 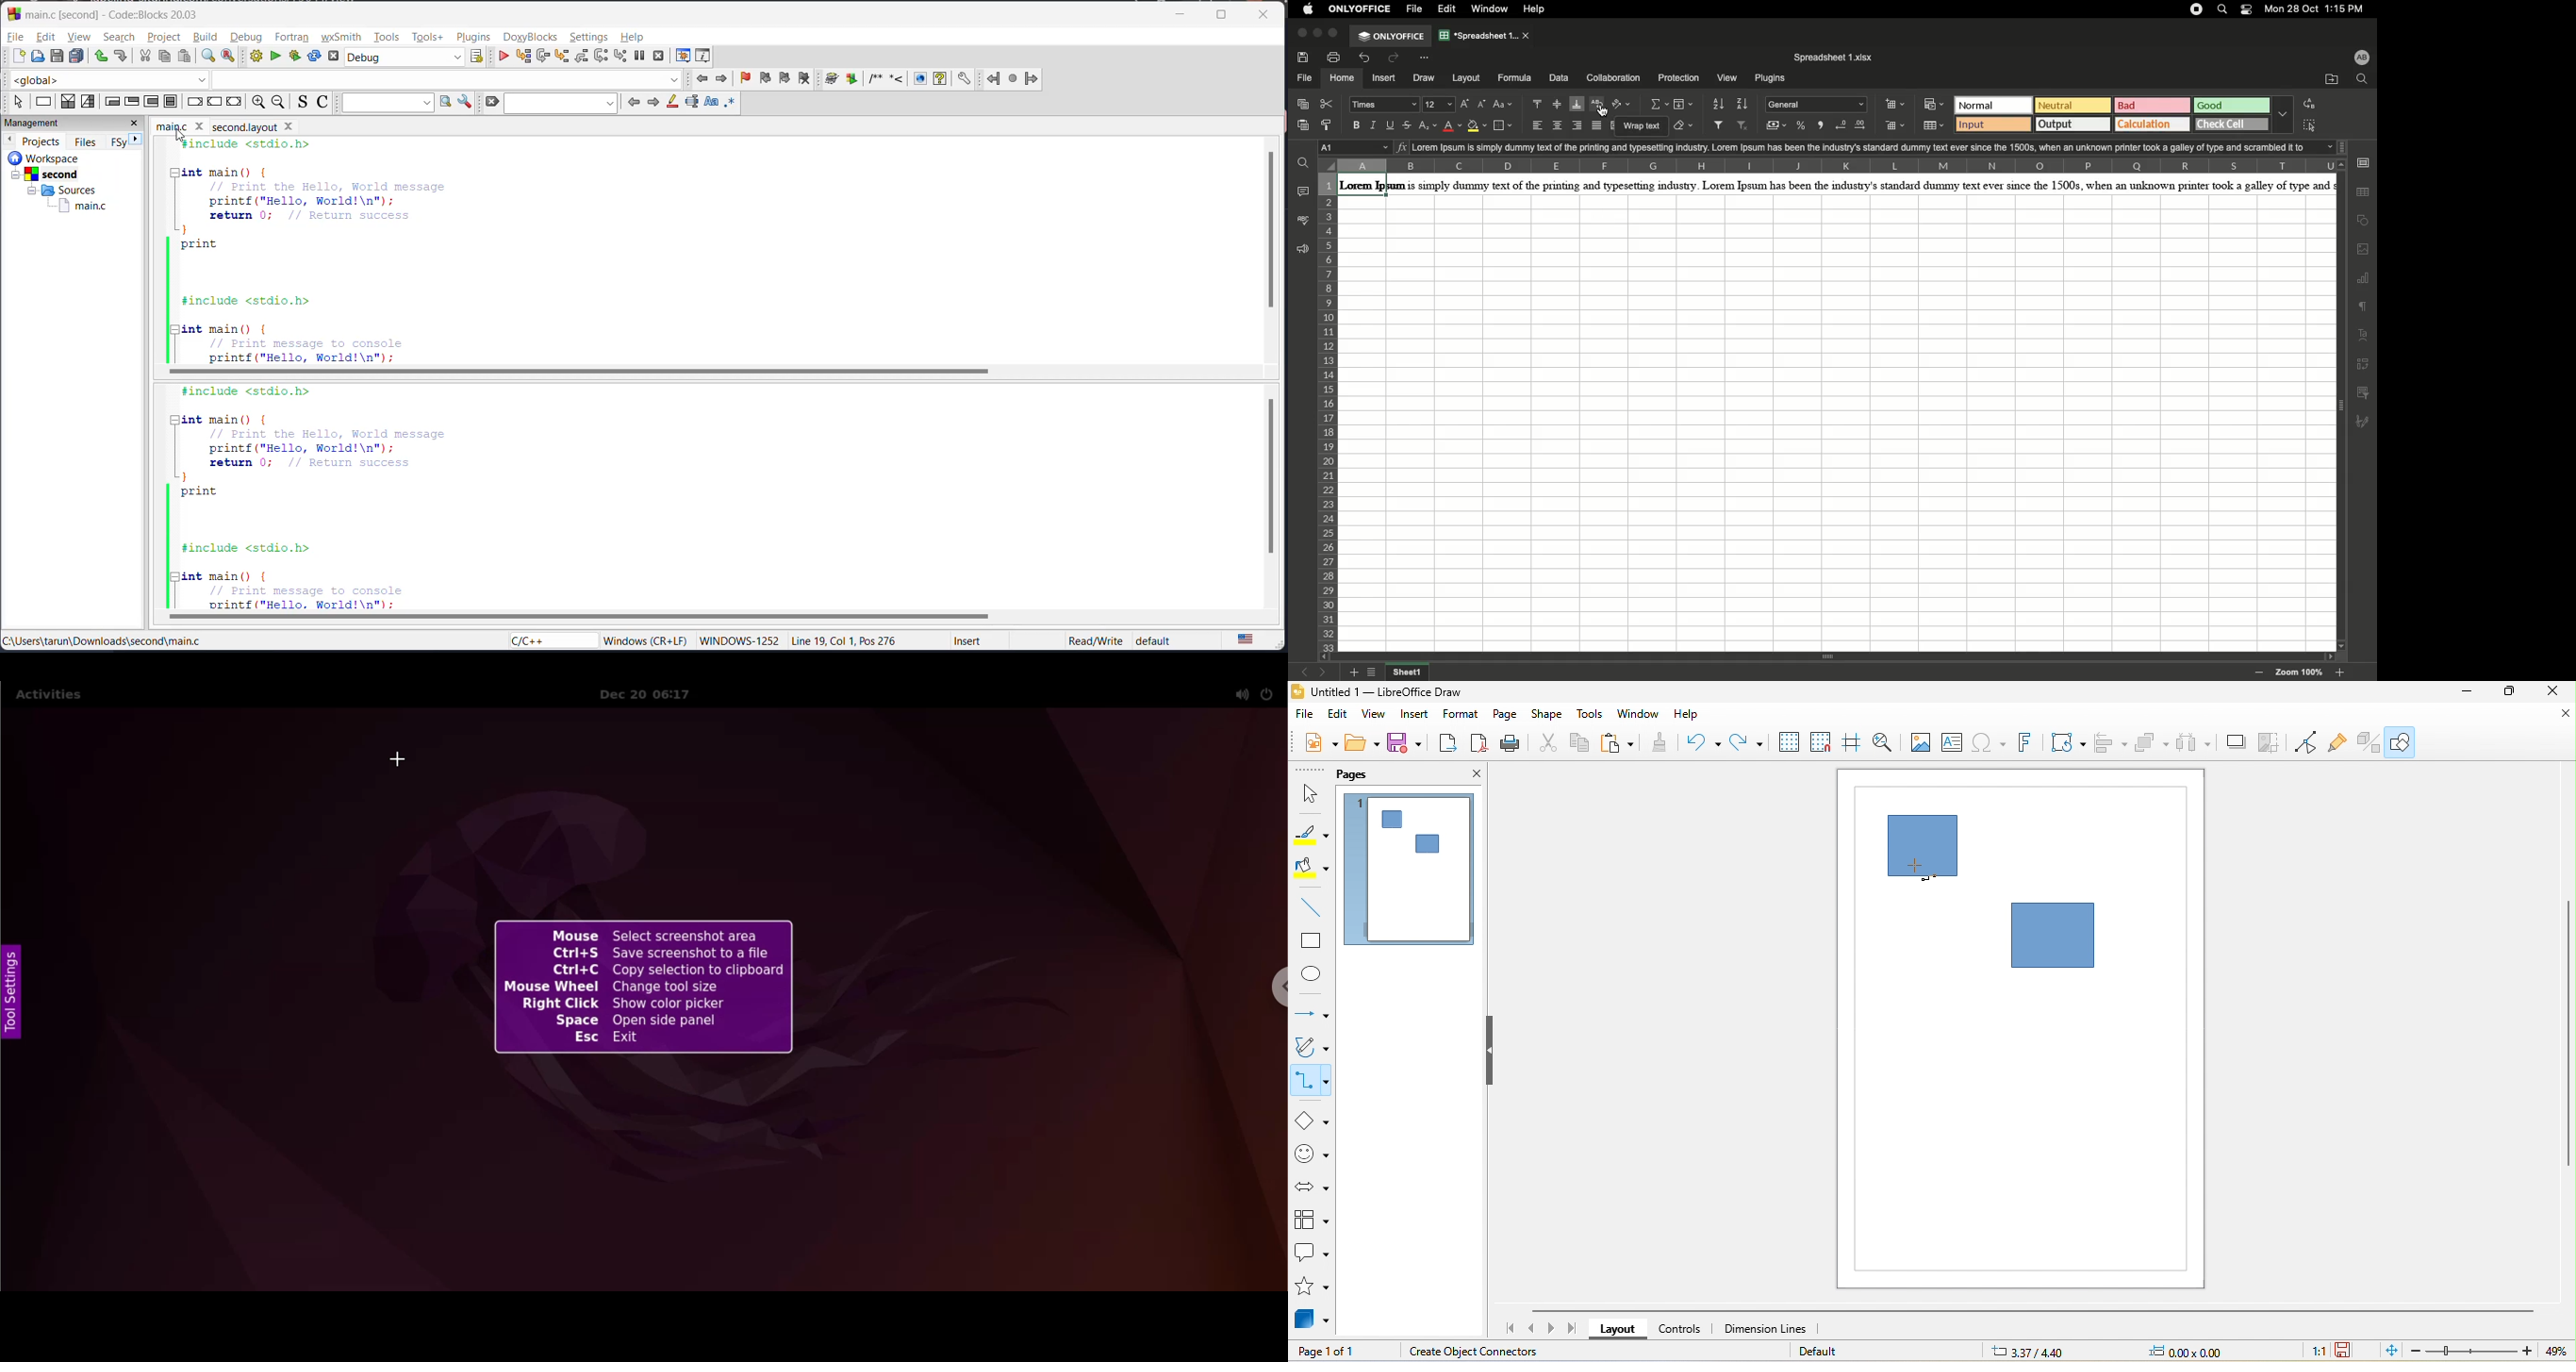 What do you see at coordinates (67, 190) in the screenshot?
I see `sources` at bounding box center [67, 190].